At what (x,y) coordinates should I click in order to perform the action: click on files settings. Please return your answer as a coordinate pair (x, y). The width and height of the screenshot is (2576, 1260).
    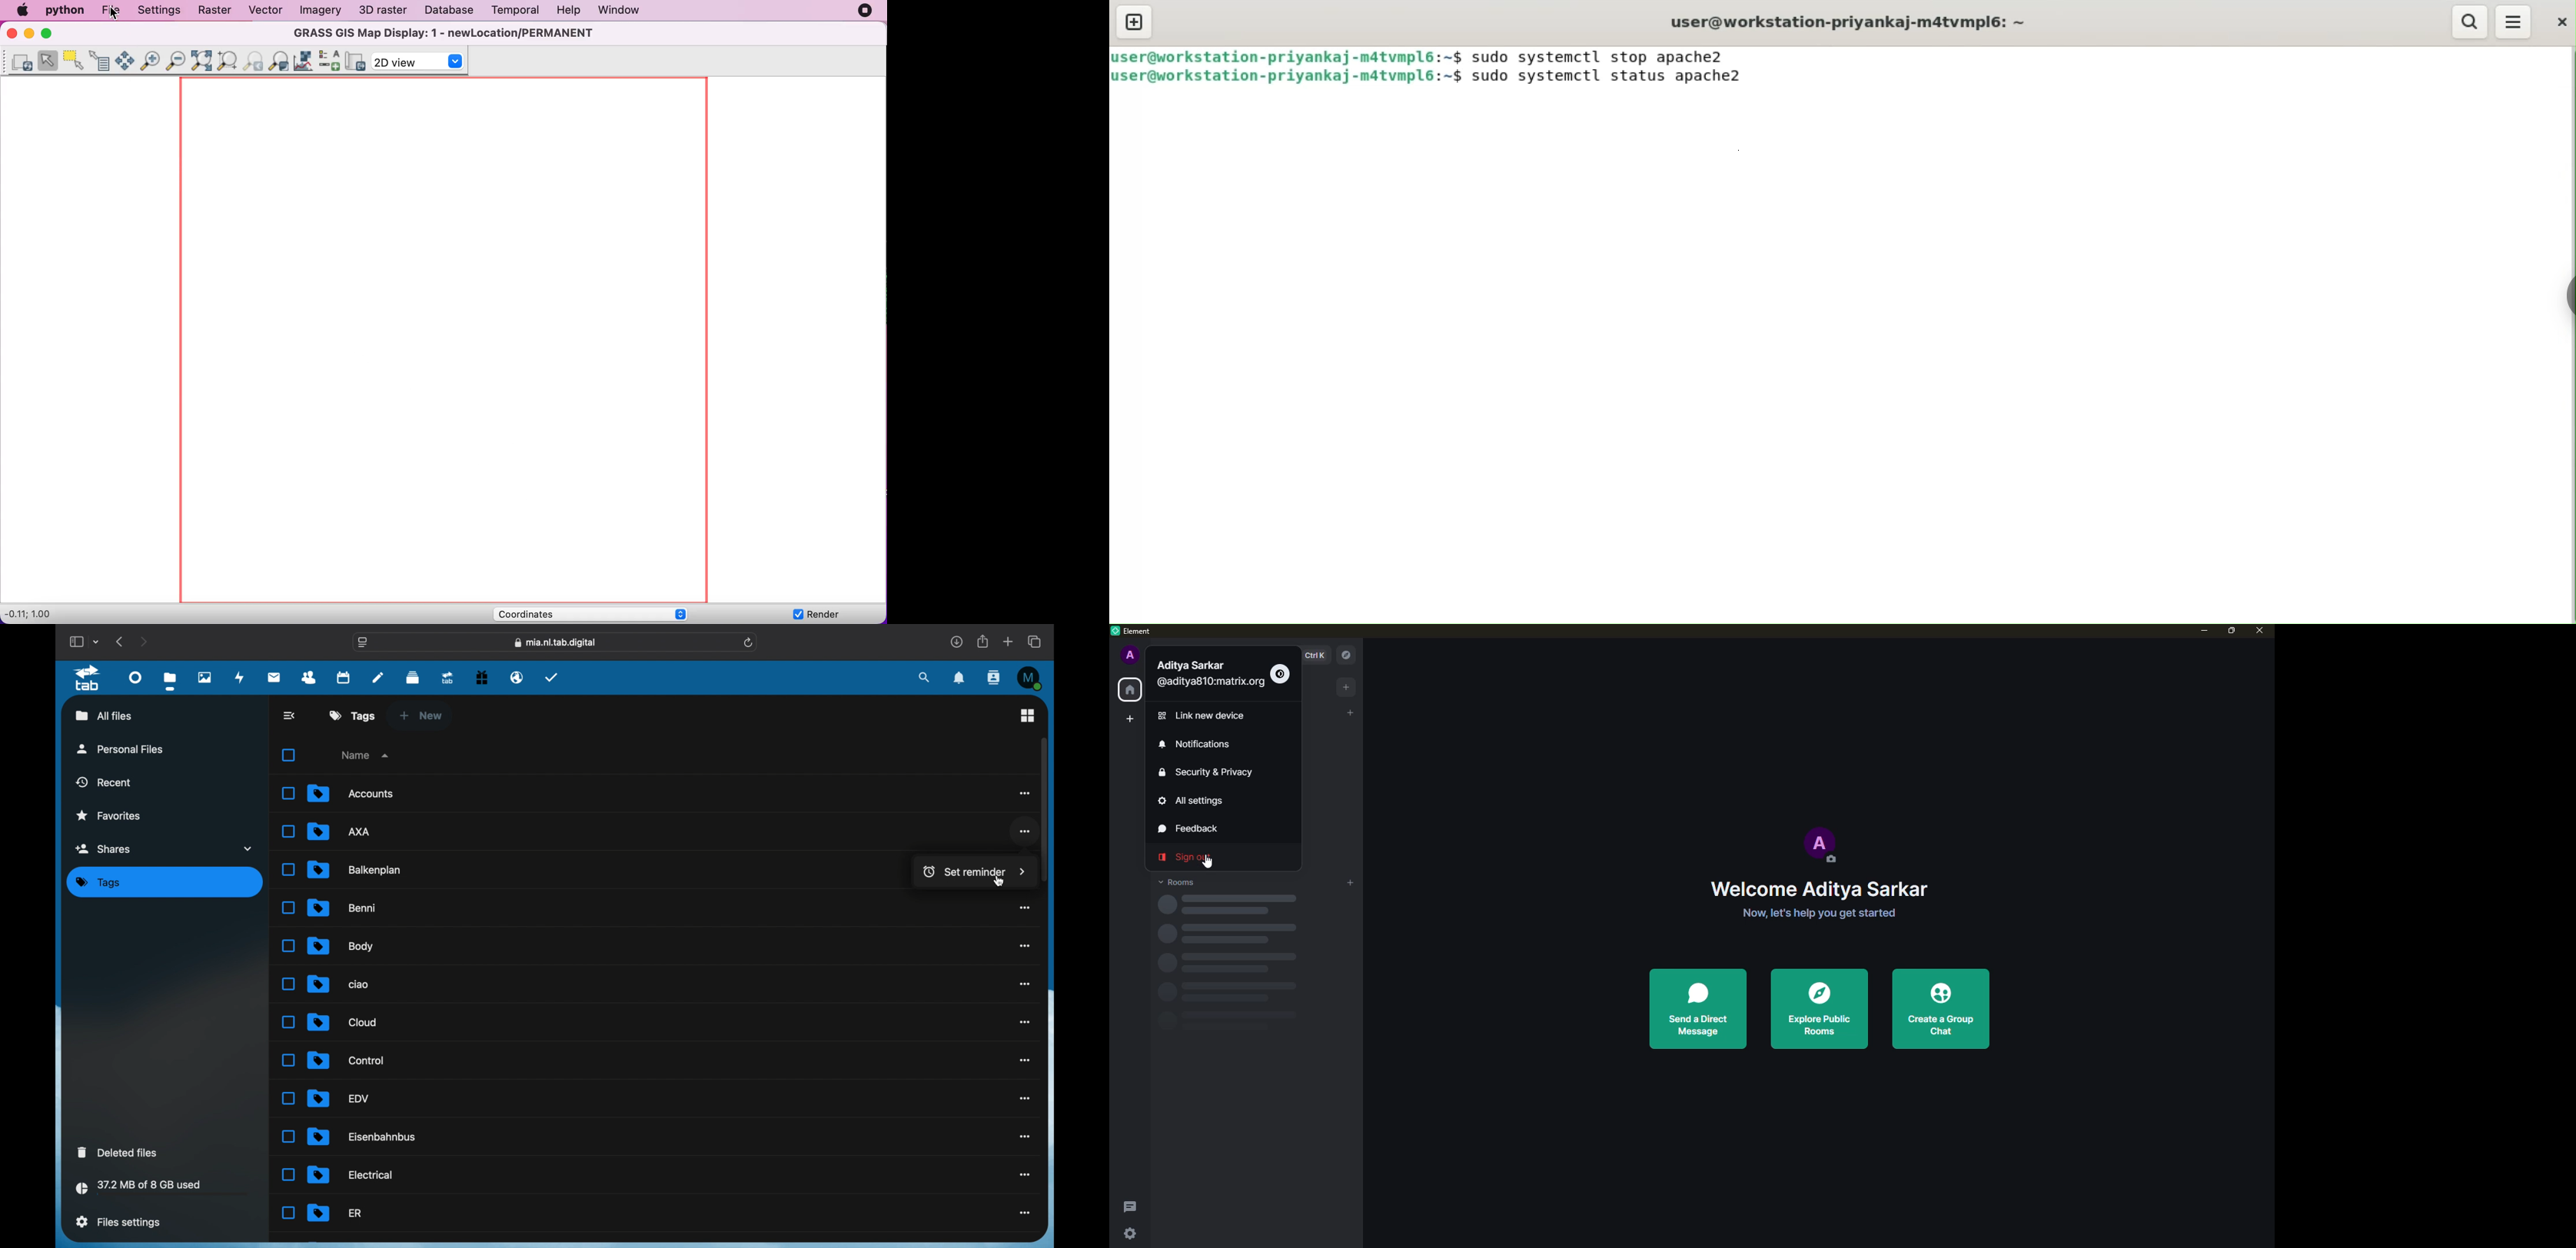
    Looking at the image, I should click on (118, 1221).